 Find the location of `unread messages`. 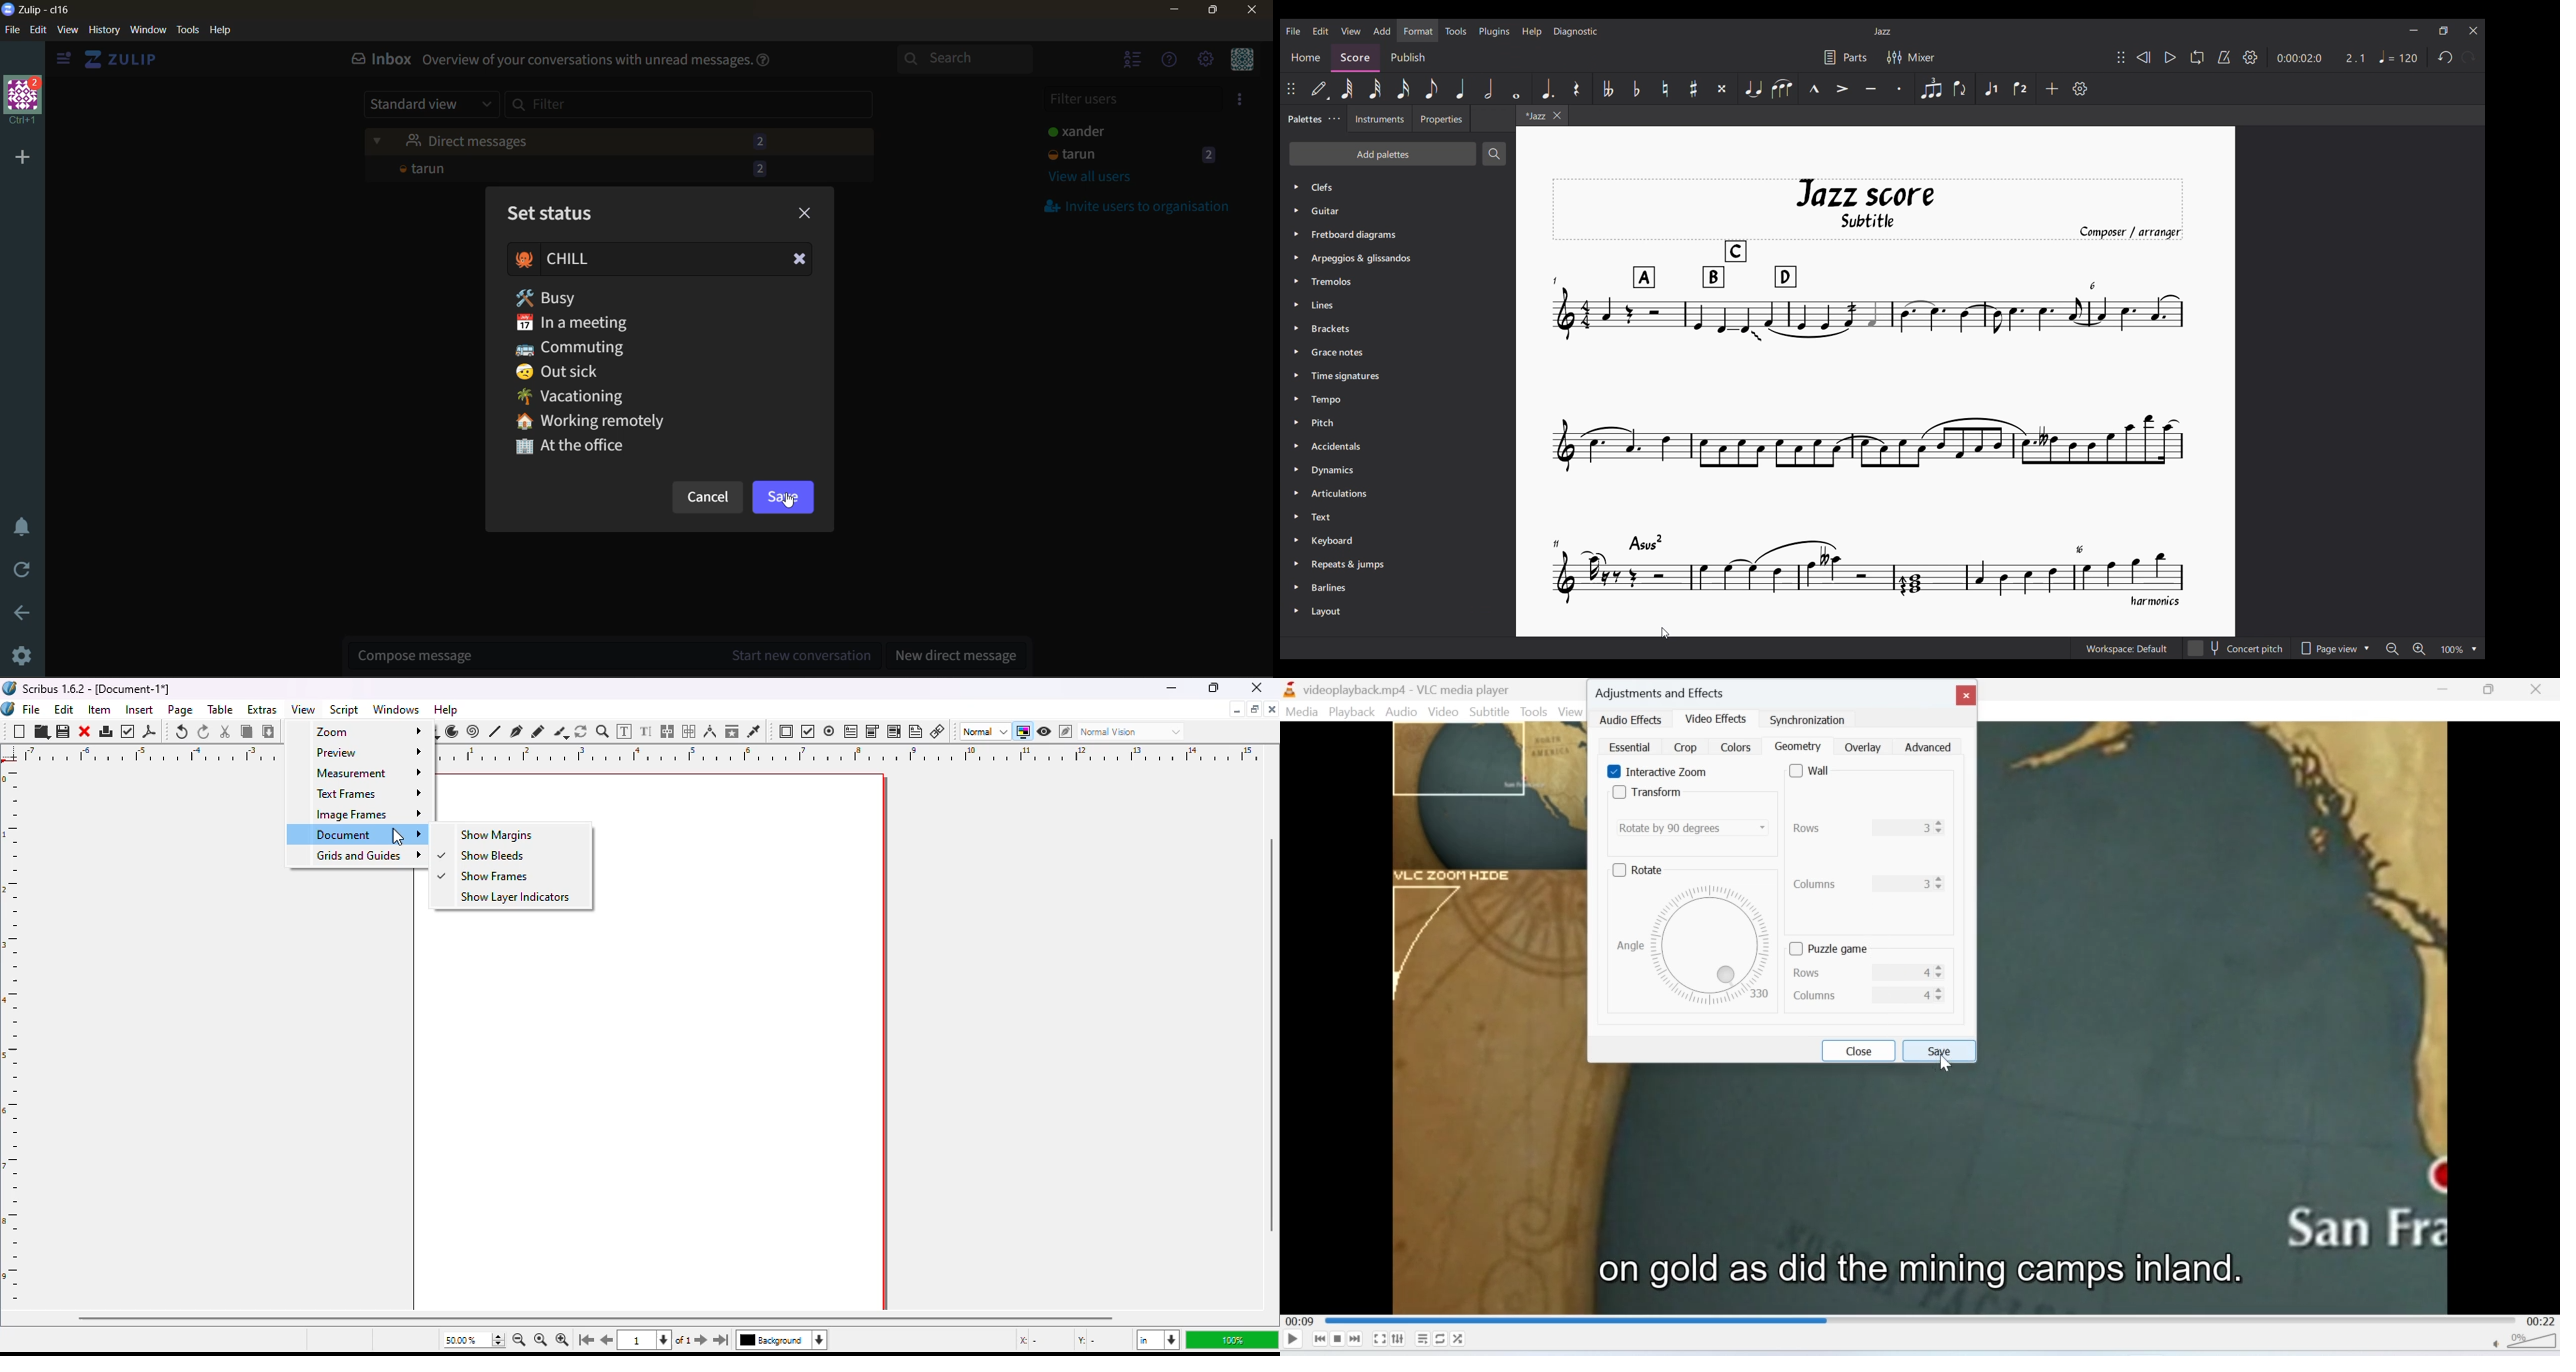

unread messages is located at coordinates (621, 137).